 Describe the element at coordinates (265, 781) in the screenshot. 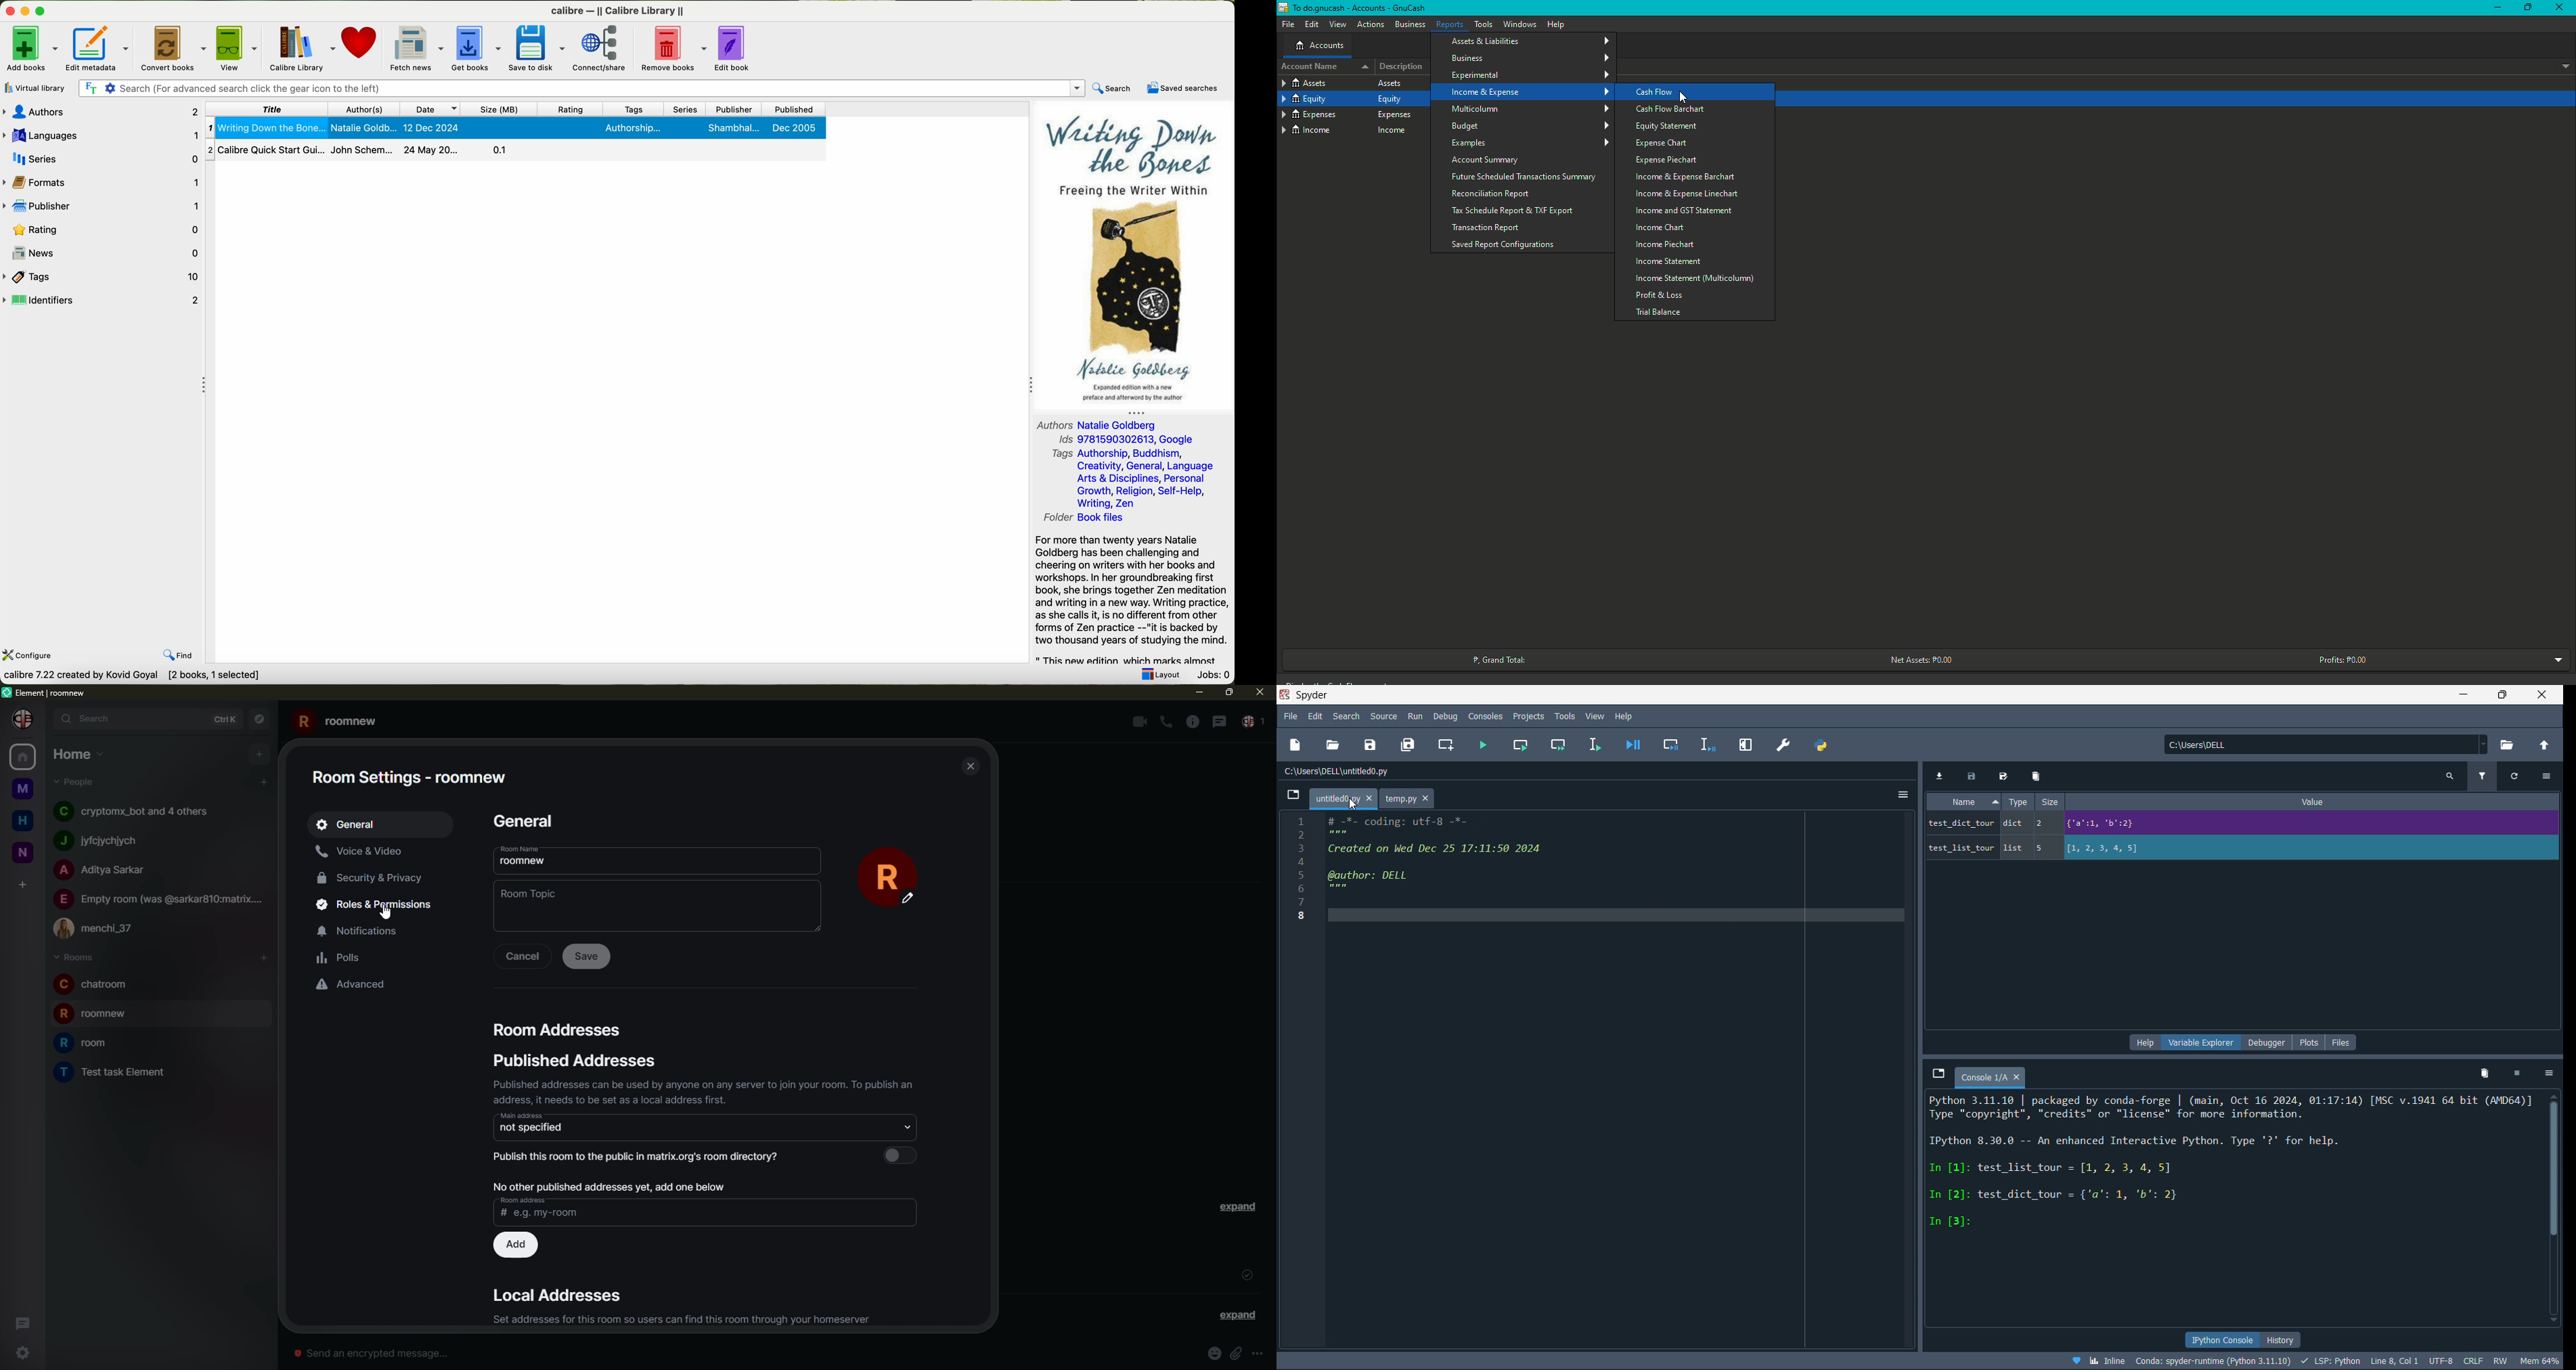

I see `add` at that location.